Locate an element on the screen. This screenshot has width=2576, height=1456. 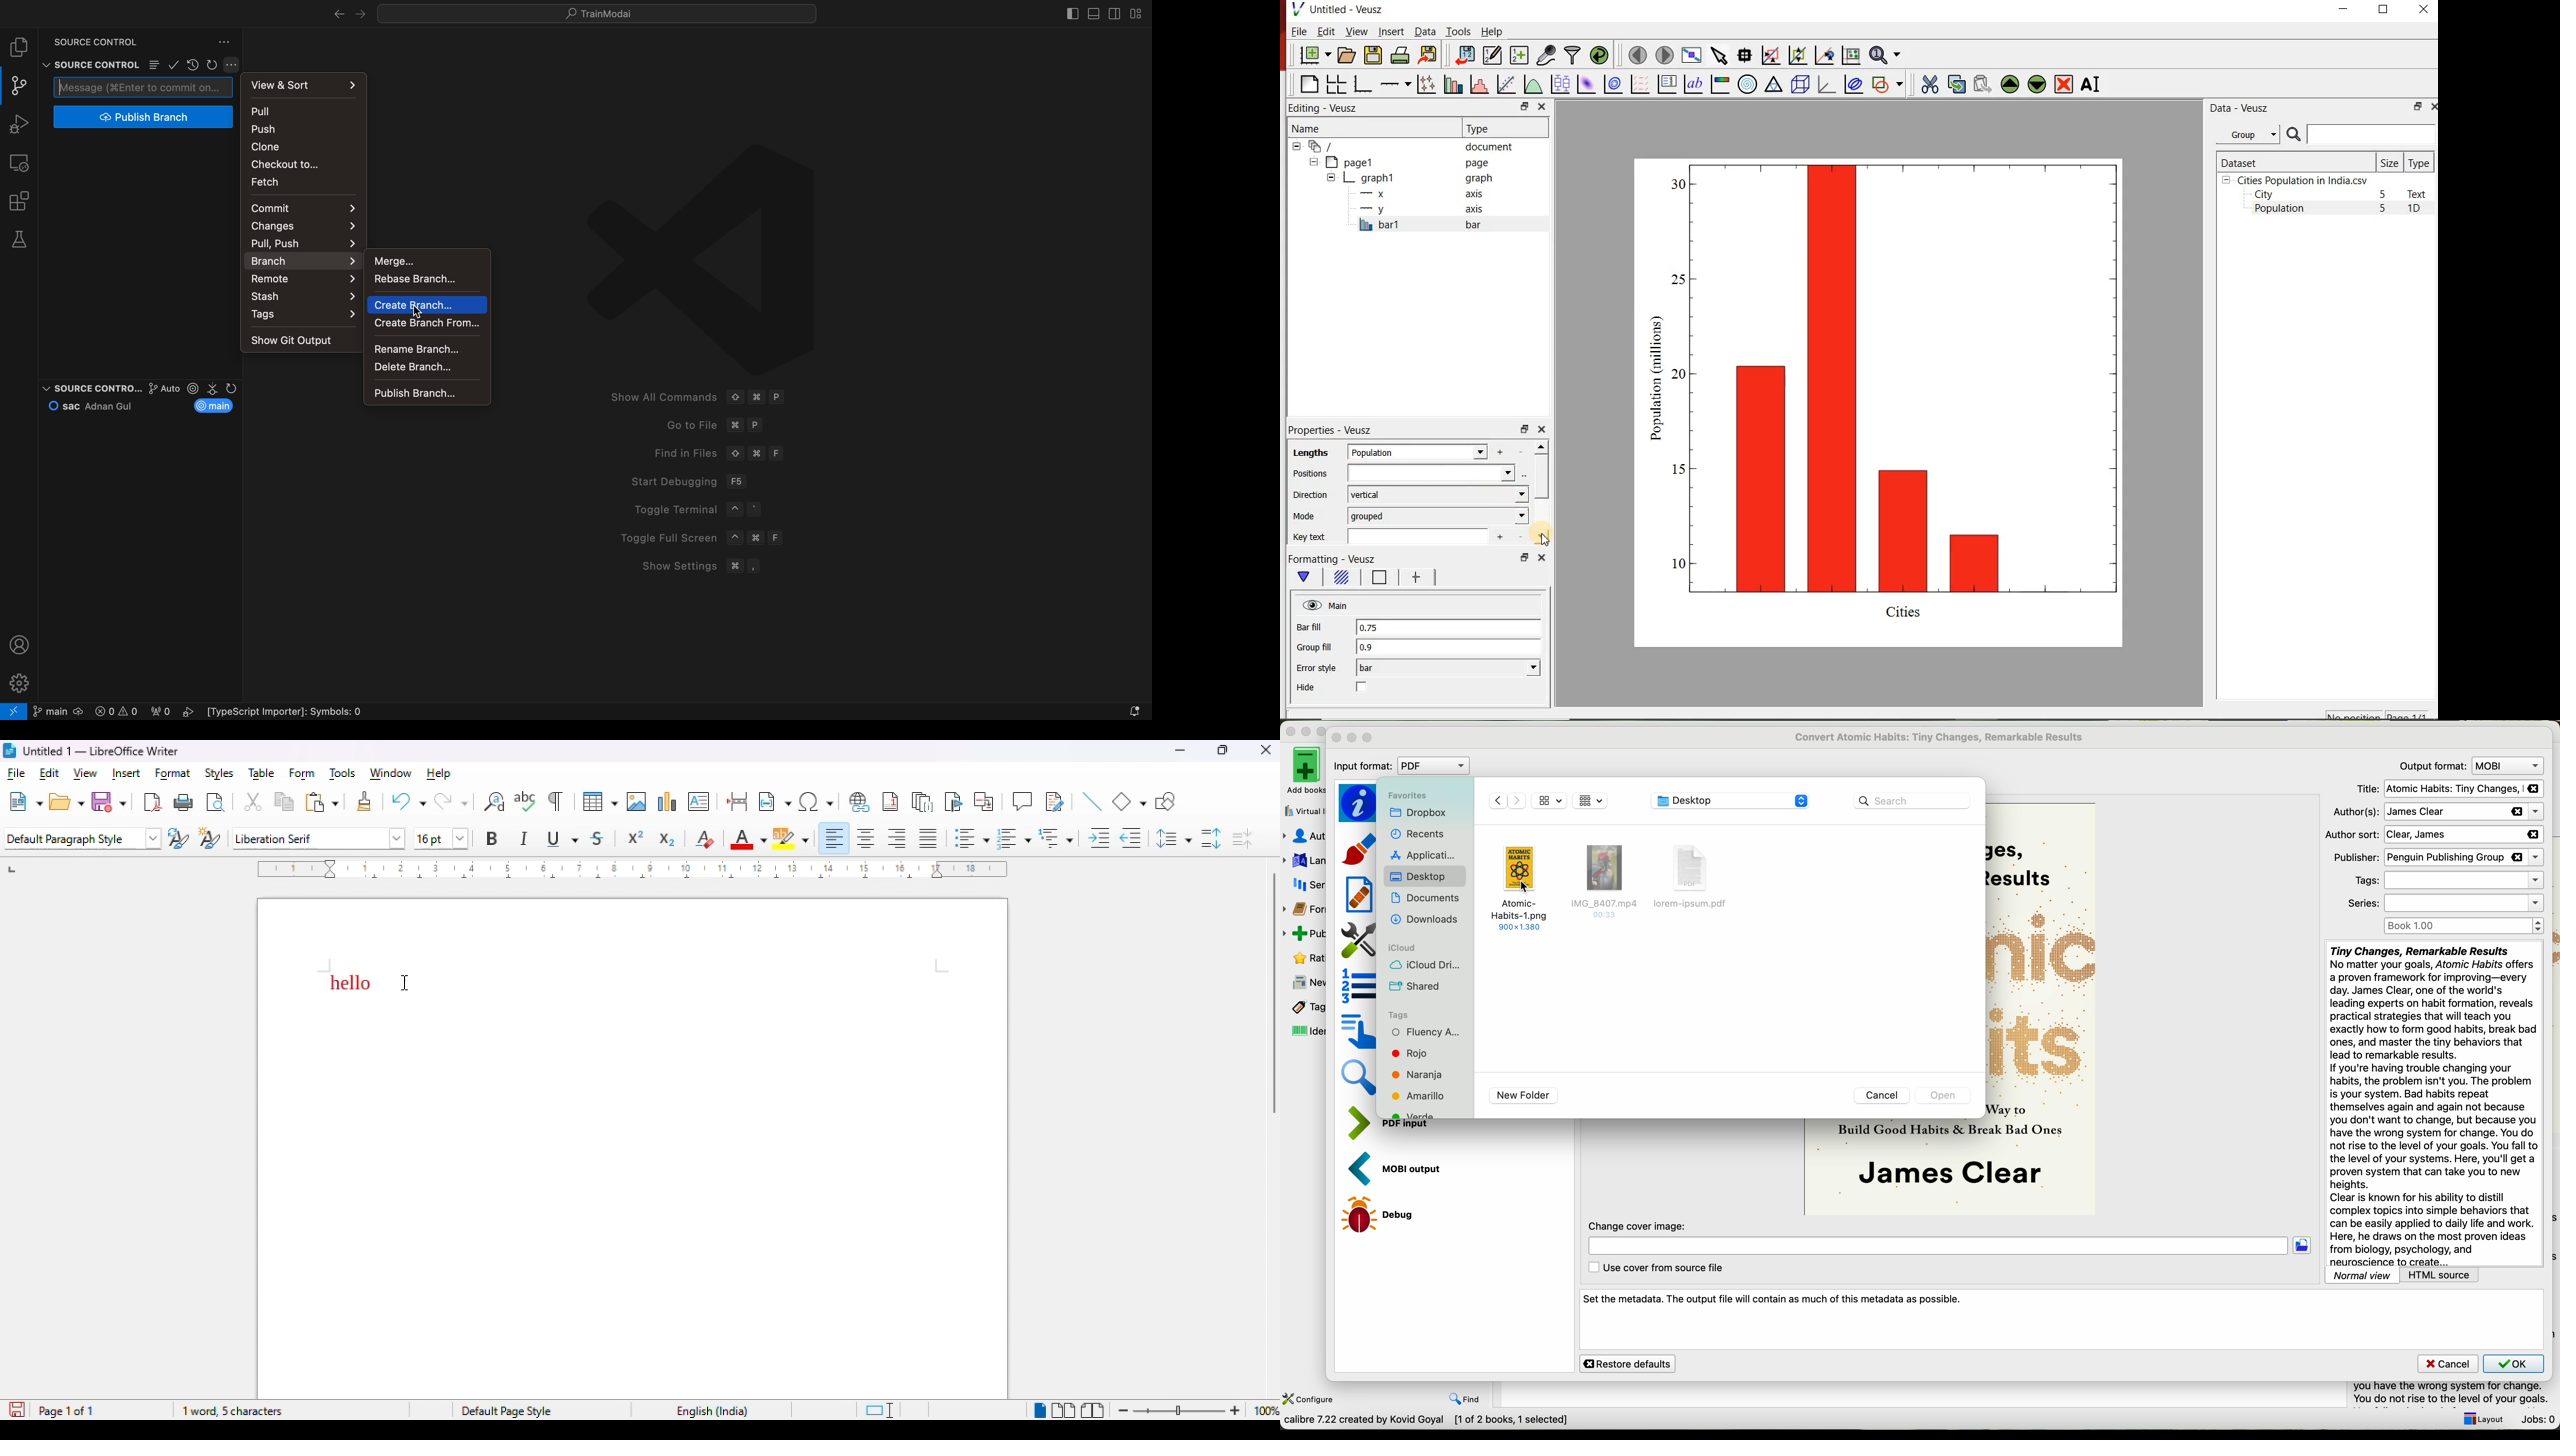
view is located at coordinates (86, 773).